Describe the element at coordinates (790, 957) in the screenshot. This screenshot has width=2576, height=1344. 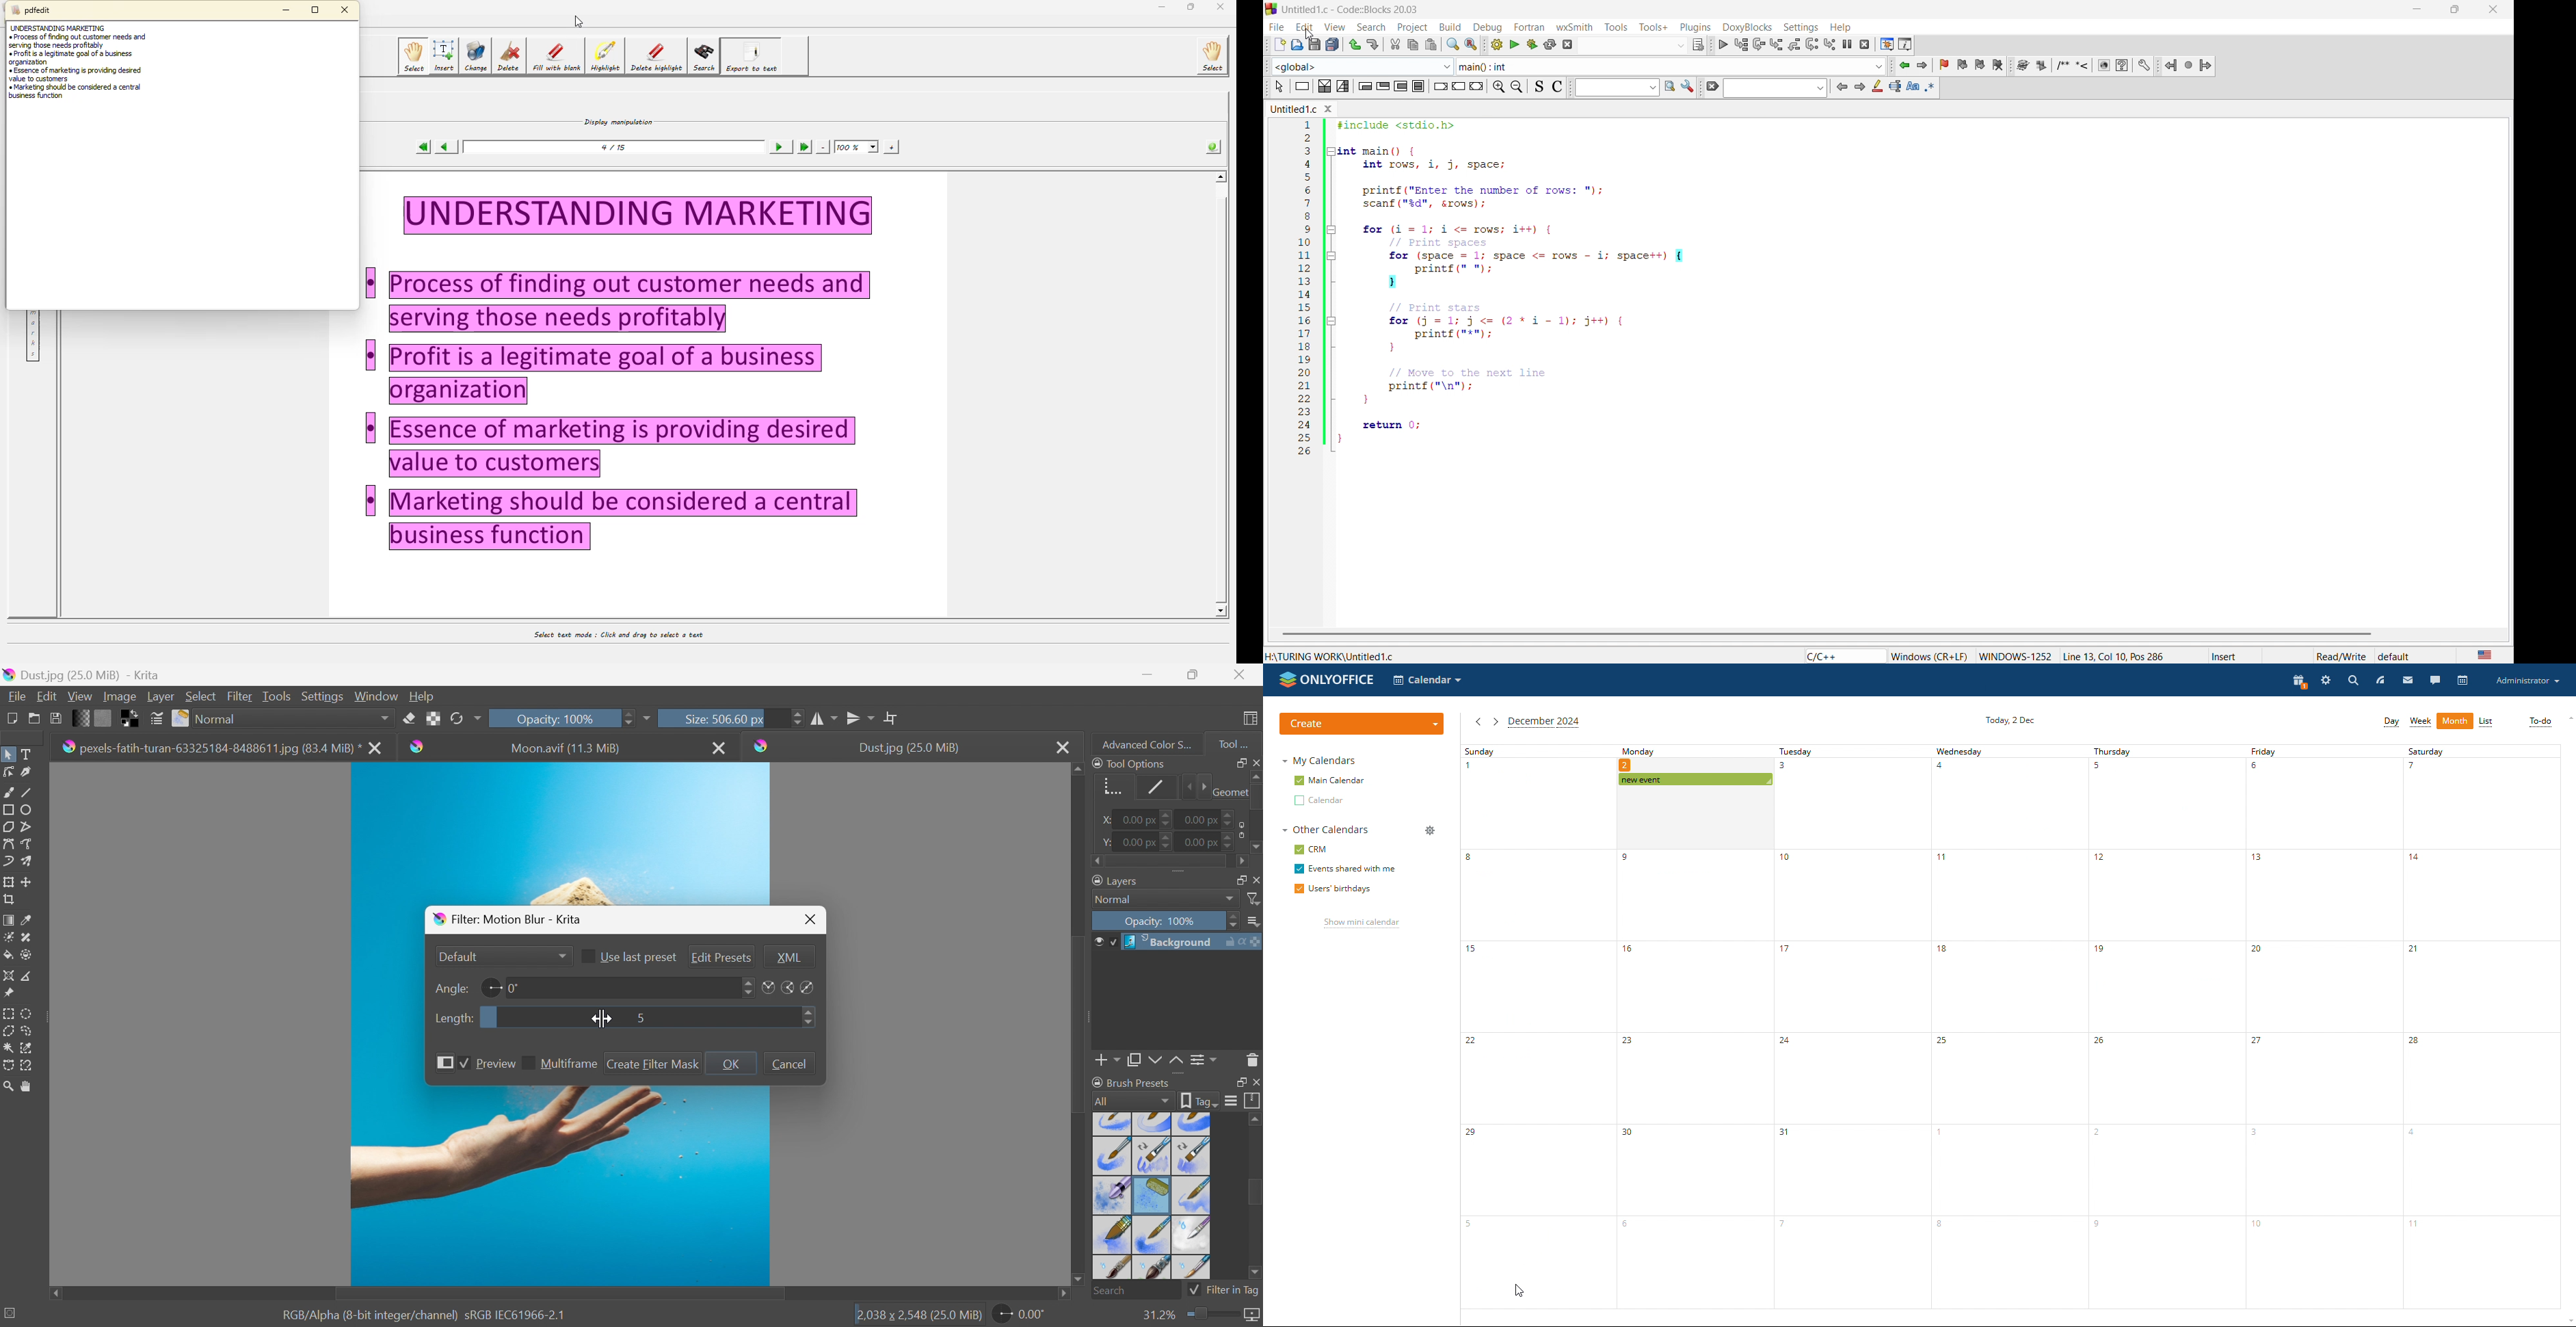
I see `XML` at that location.